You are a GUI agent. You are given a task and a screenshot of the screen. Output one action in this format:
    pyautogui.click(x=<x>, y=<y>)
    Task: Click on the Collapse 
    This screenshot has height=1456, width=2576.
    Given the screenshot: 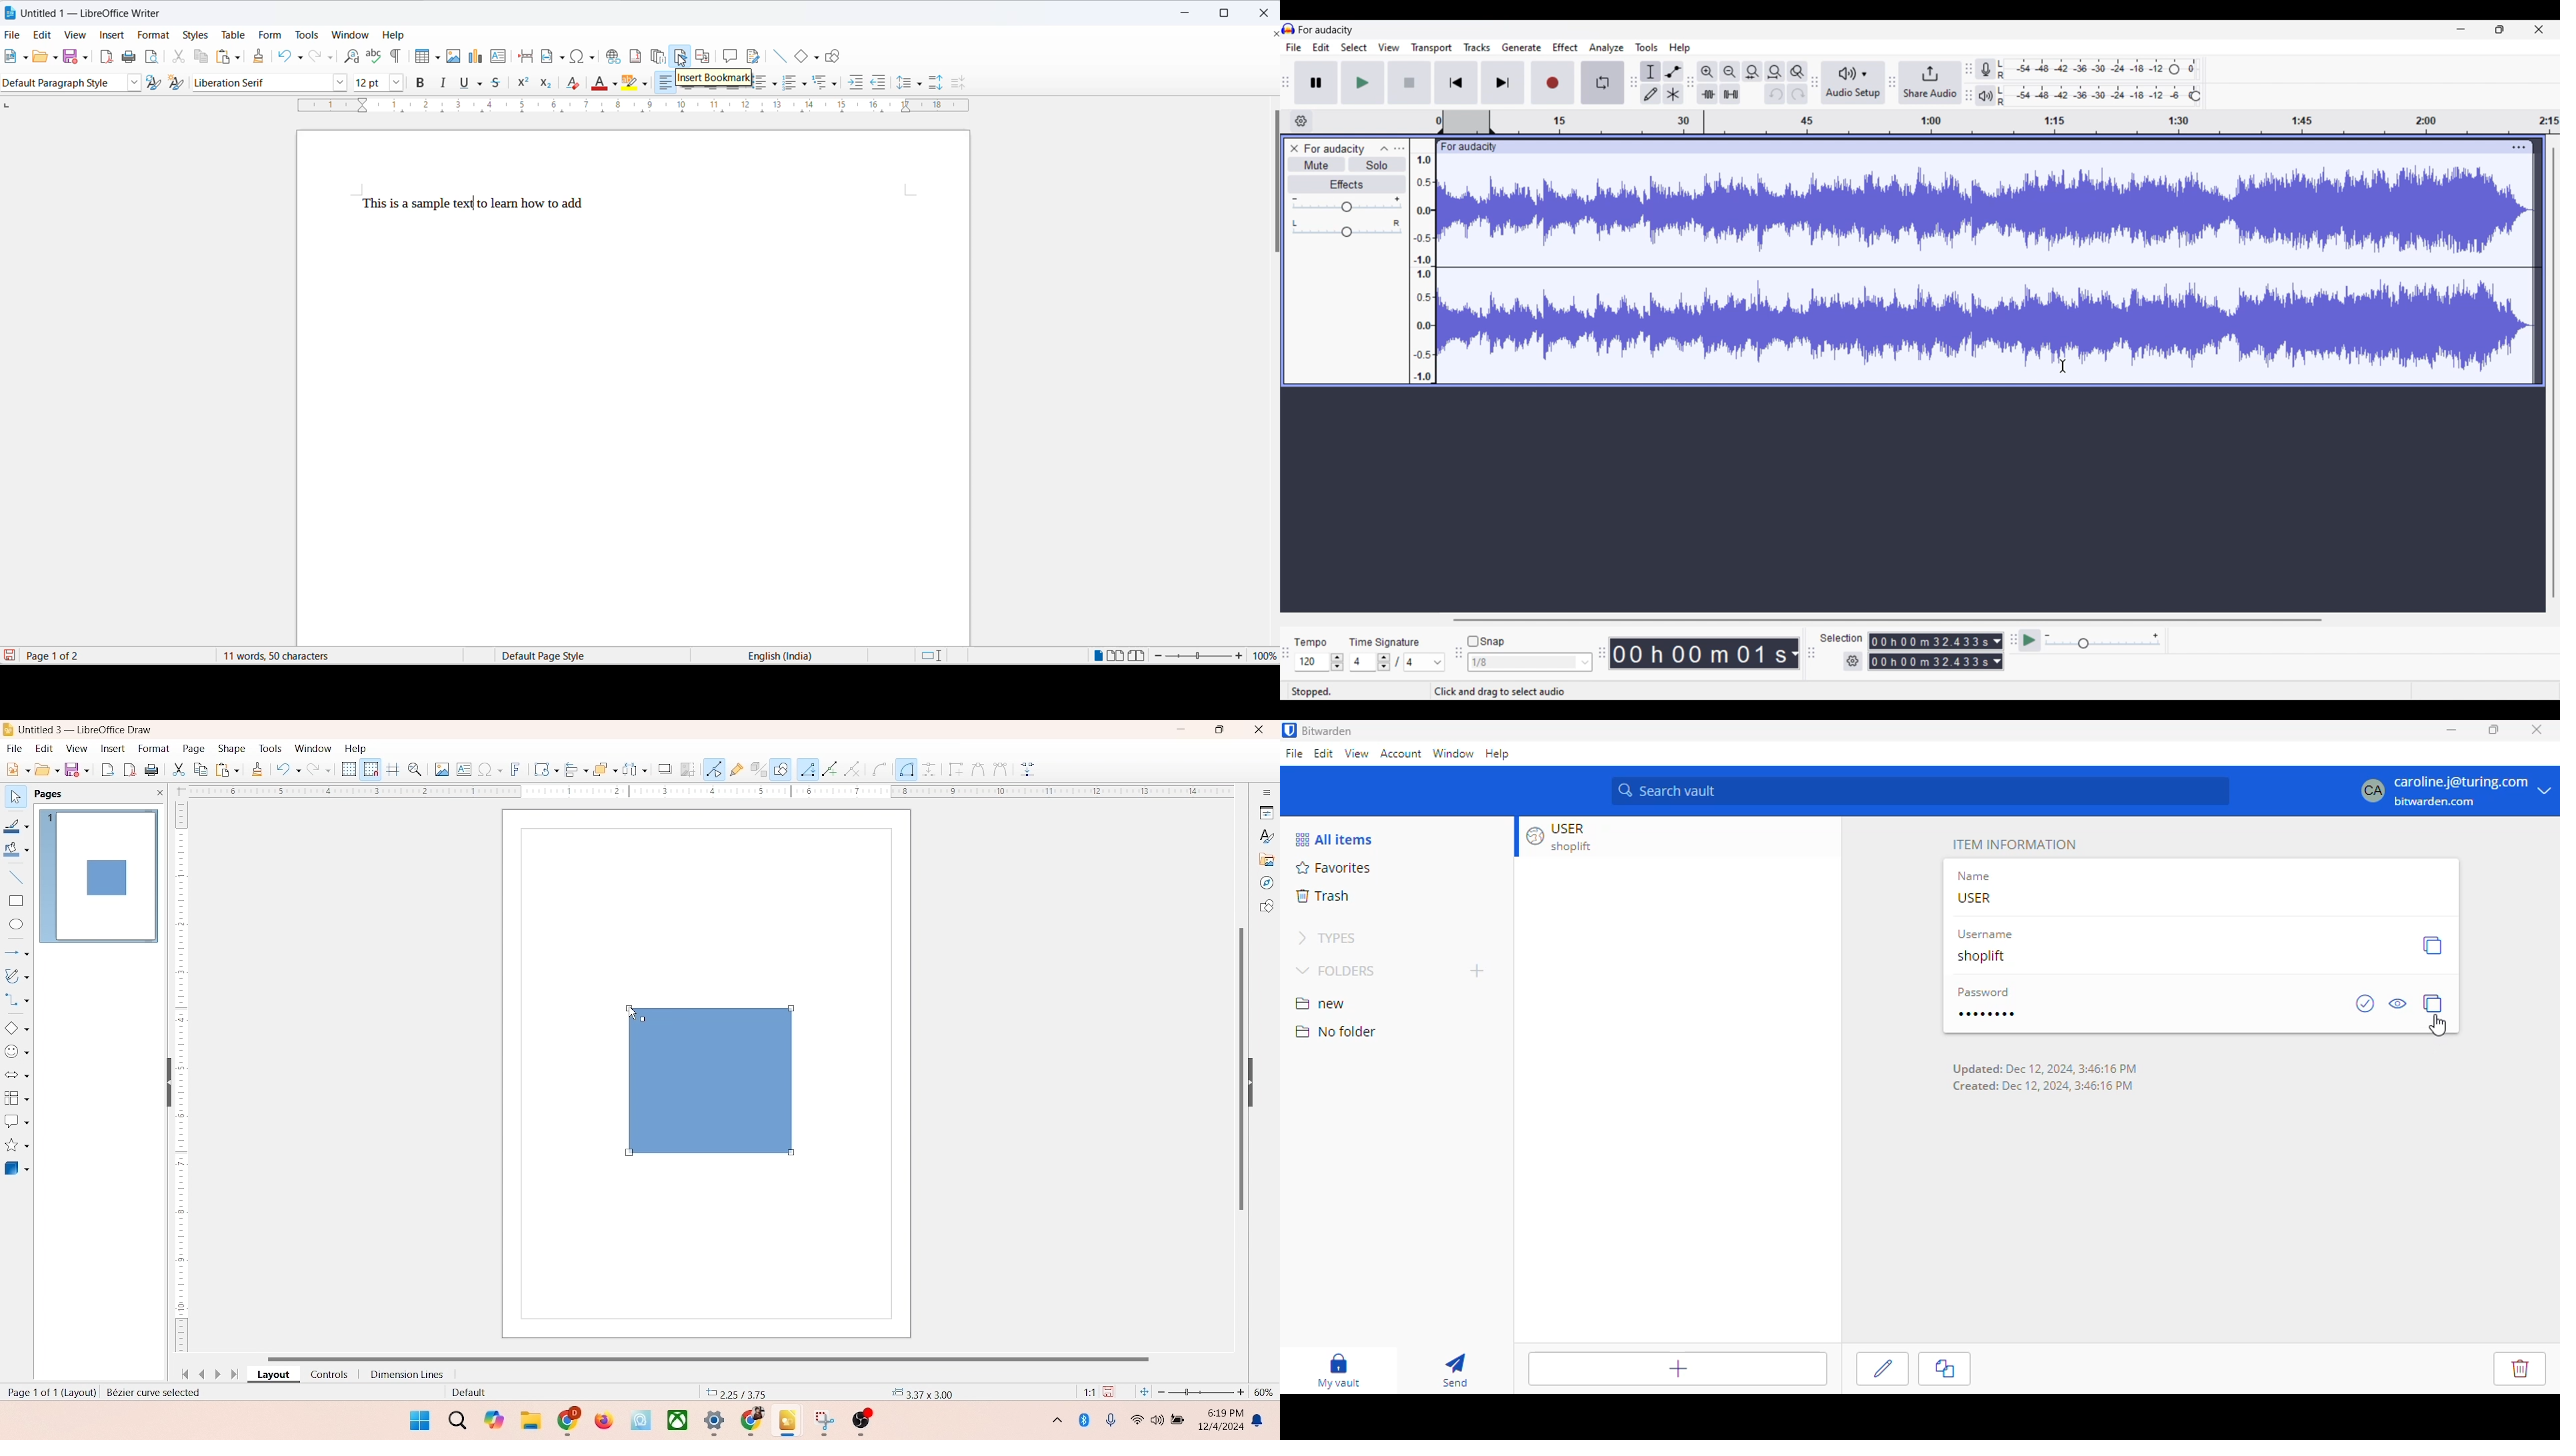 What is the action you would take?
    pyautogui.click(x=1384, y=149)
    